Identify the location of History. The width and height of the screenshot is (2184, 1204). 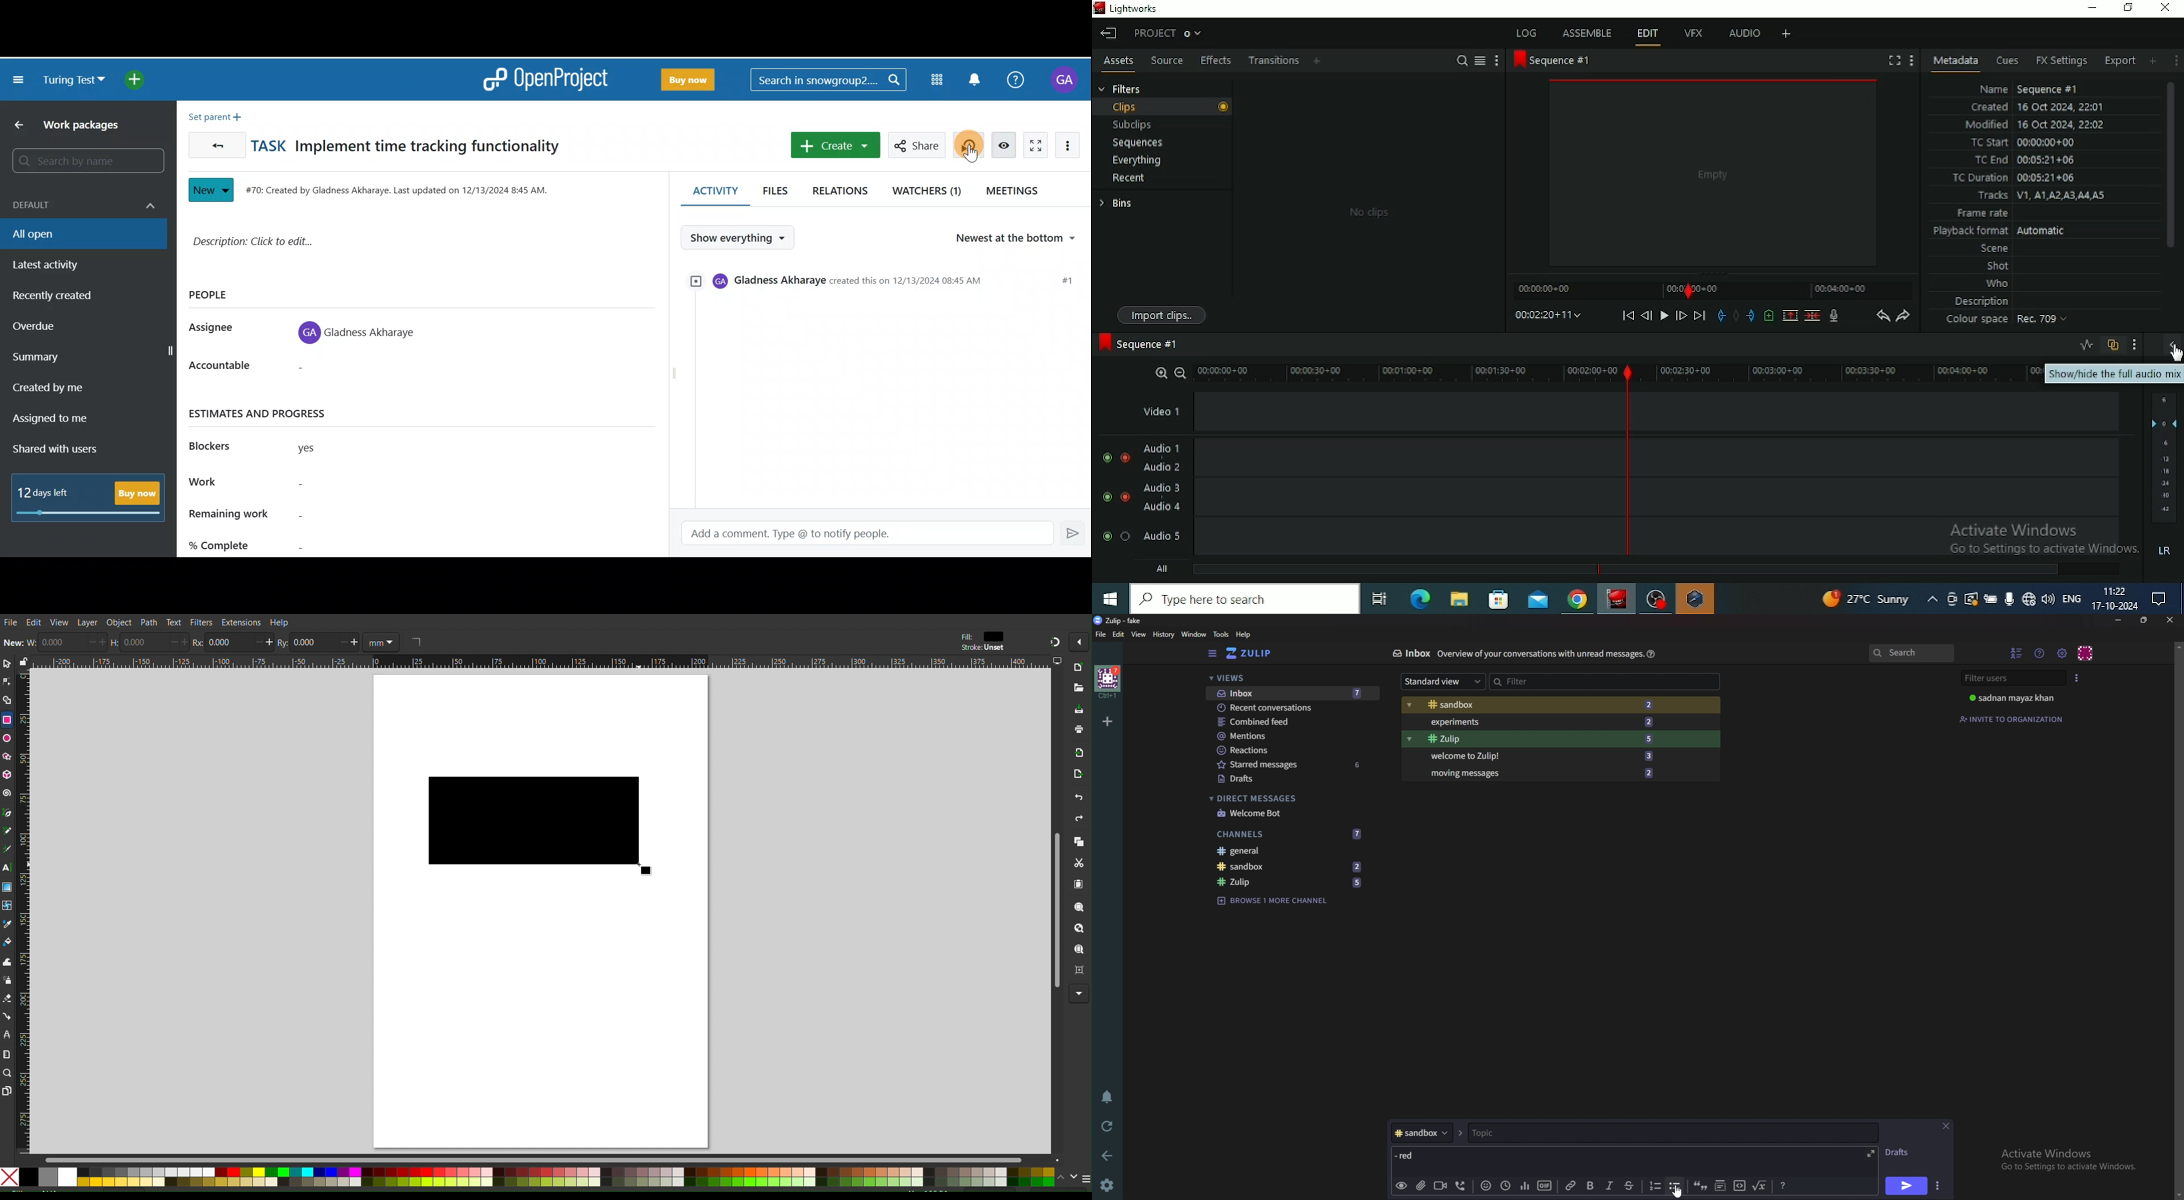
(1165, 634).